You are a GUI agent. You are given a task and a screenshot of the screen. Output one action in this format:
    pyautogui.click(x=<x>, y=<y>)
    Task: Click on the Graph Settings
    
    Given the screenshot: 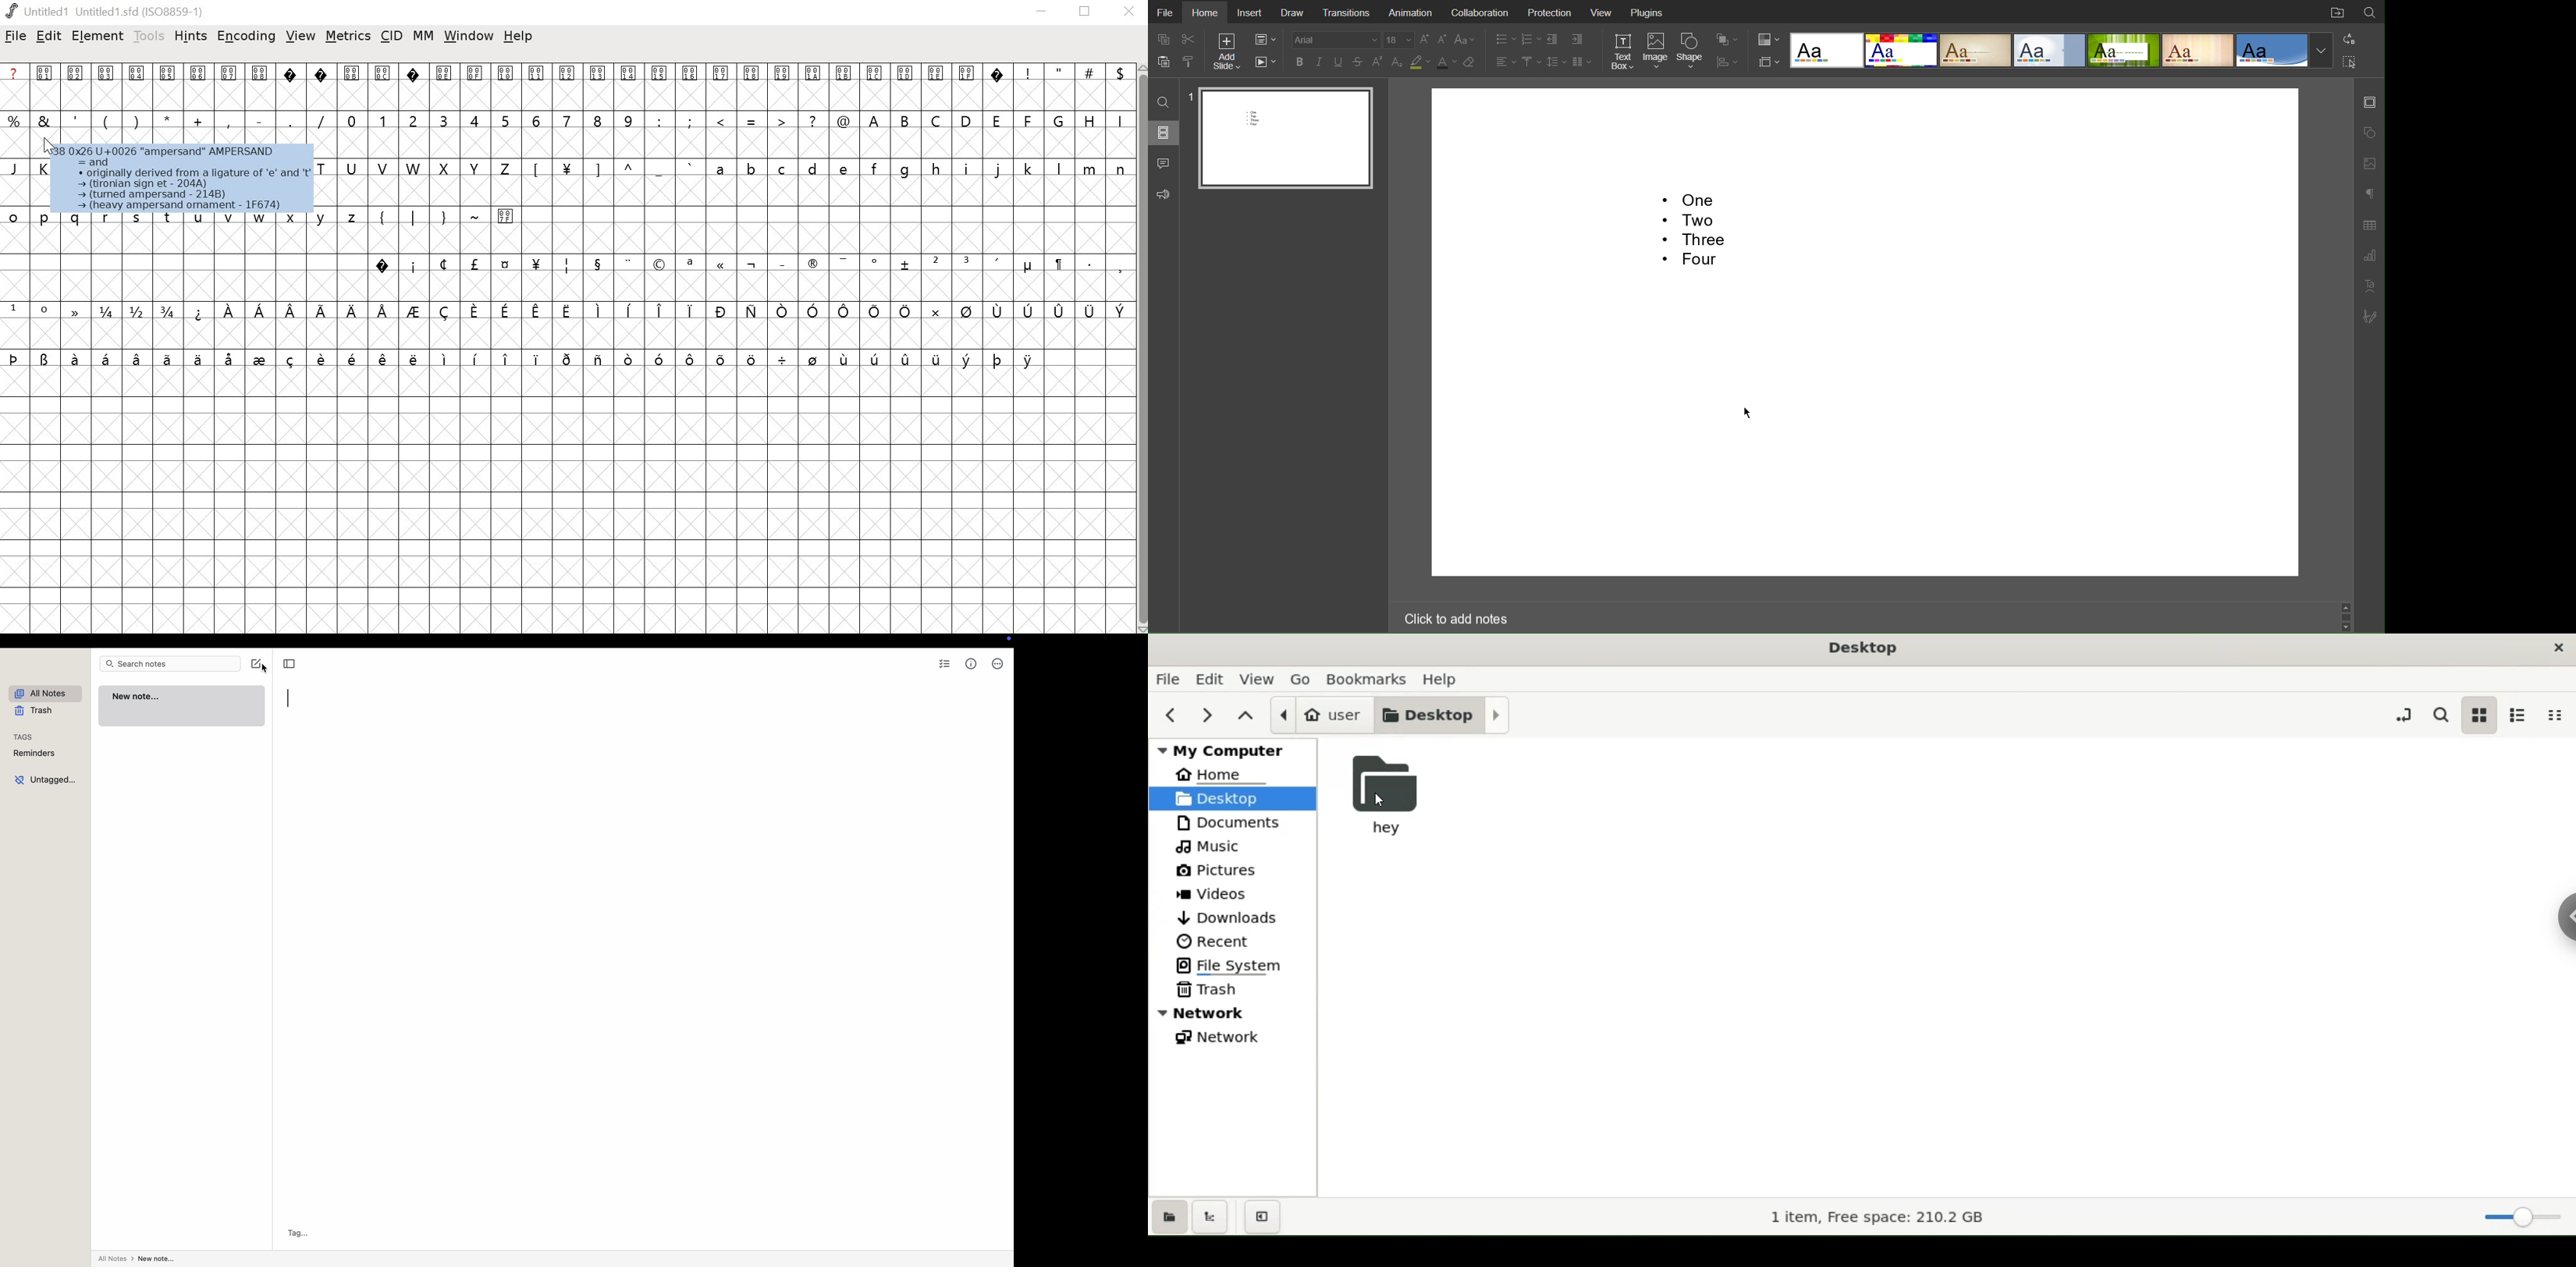 What is the action you would take?
    pyautogui.click(x=2369, y=254)
    